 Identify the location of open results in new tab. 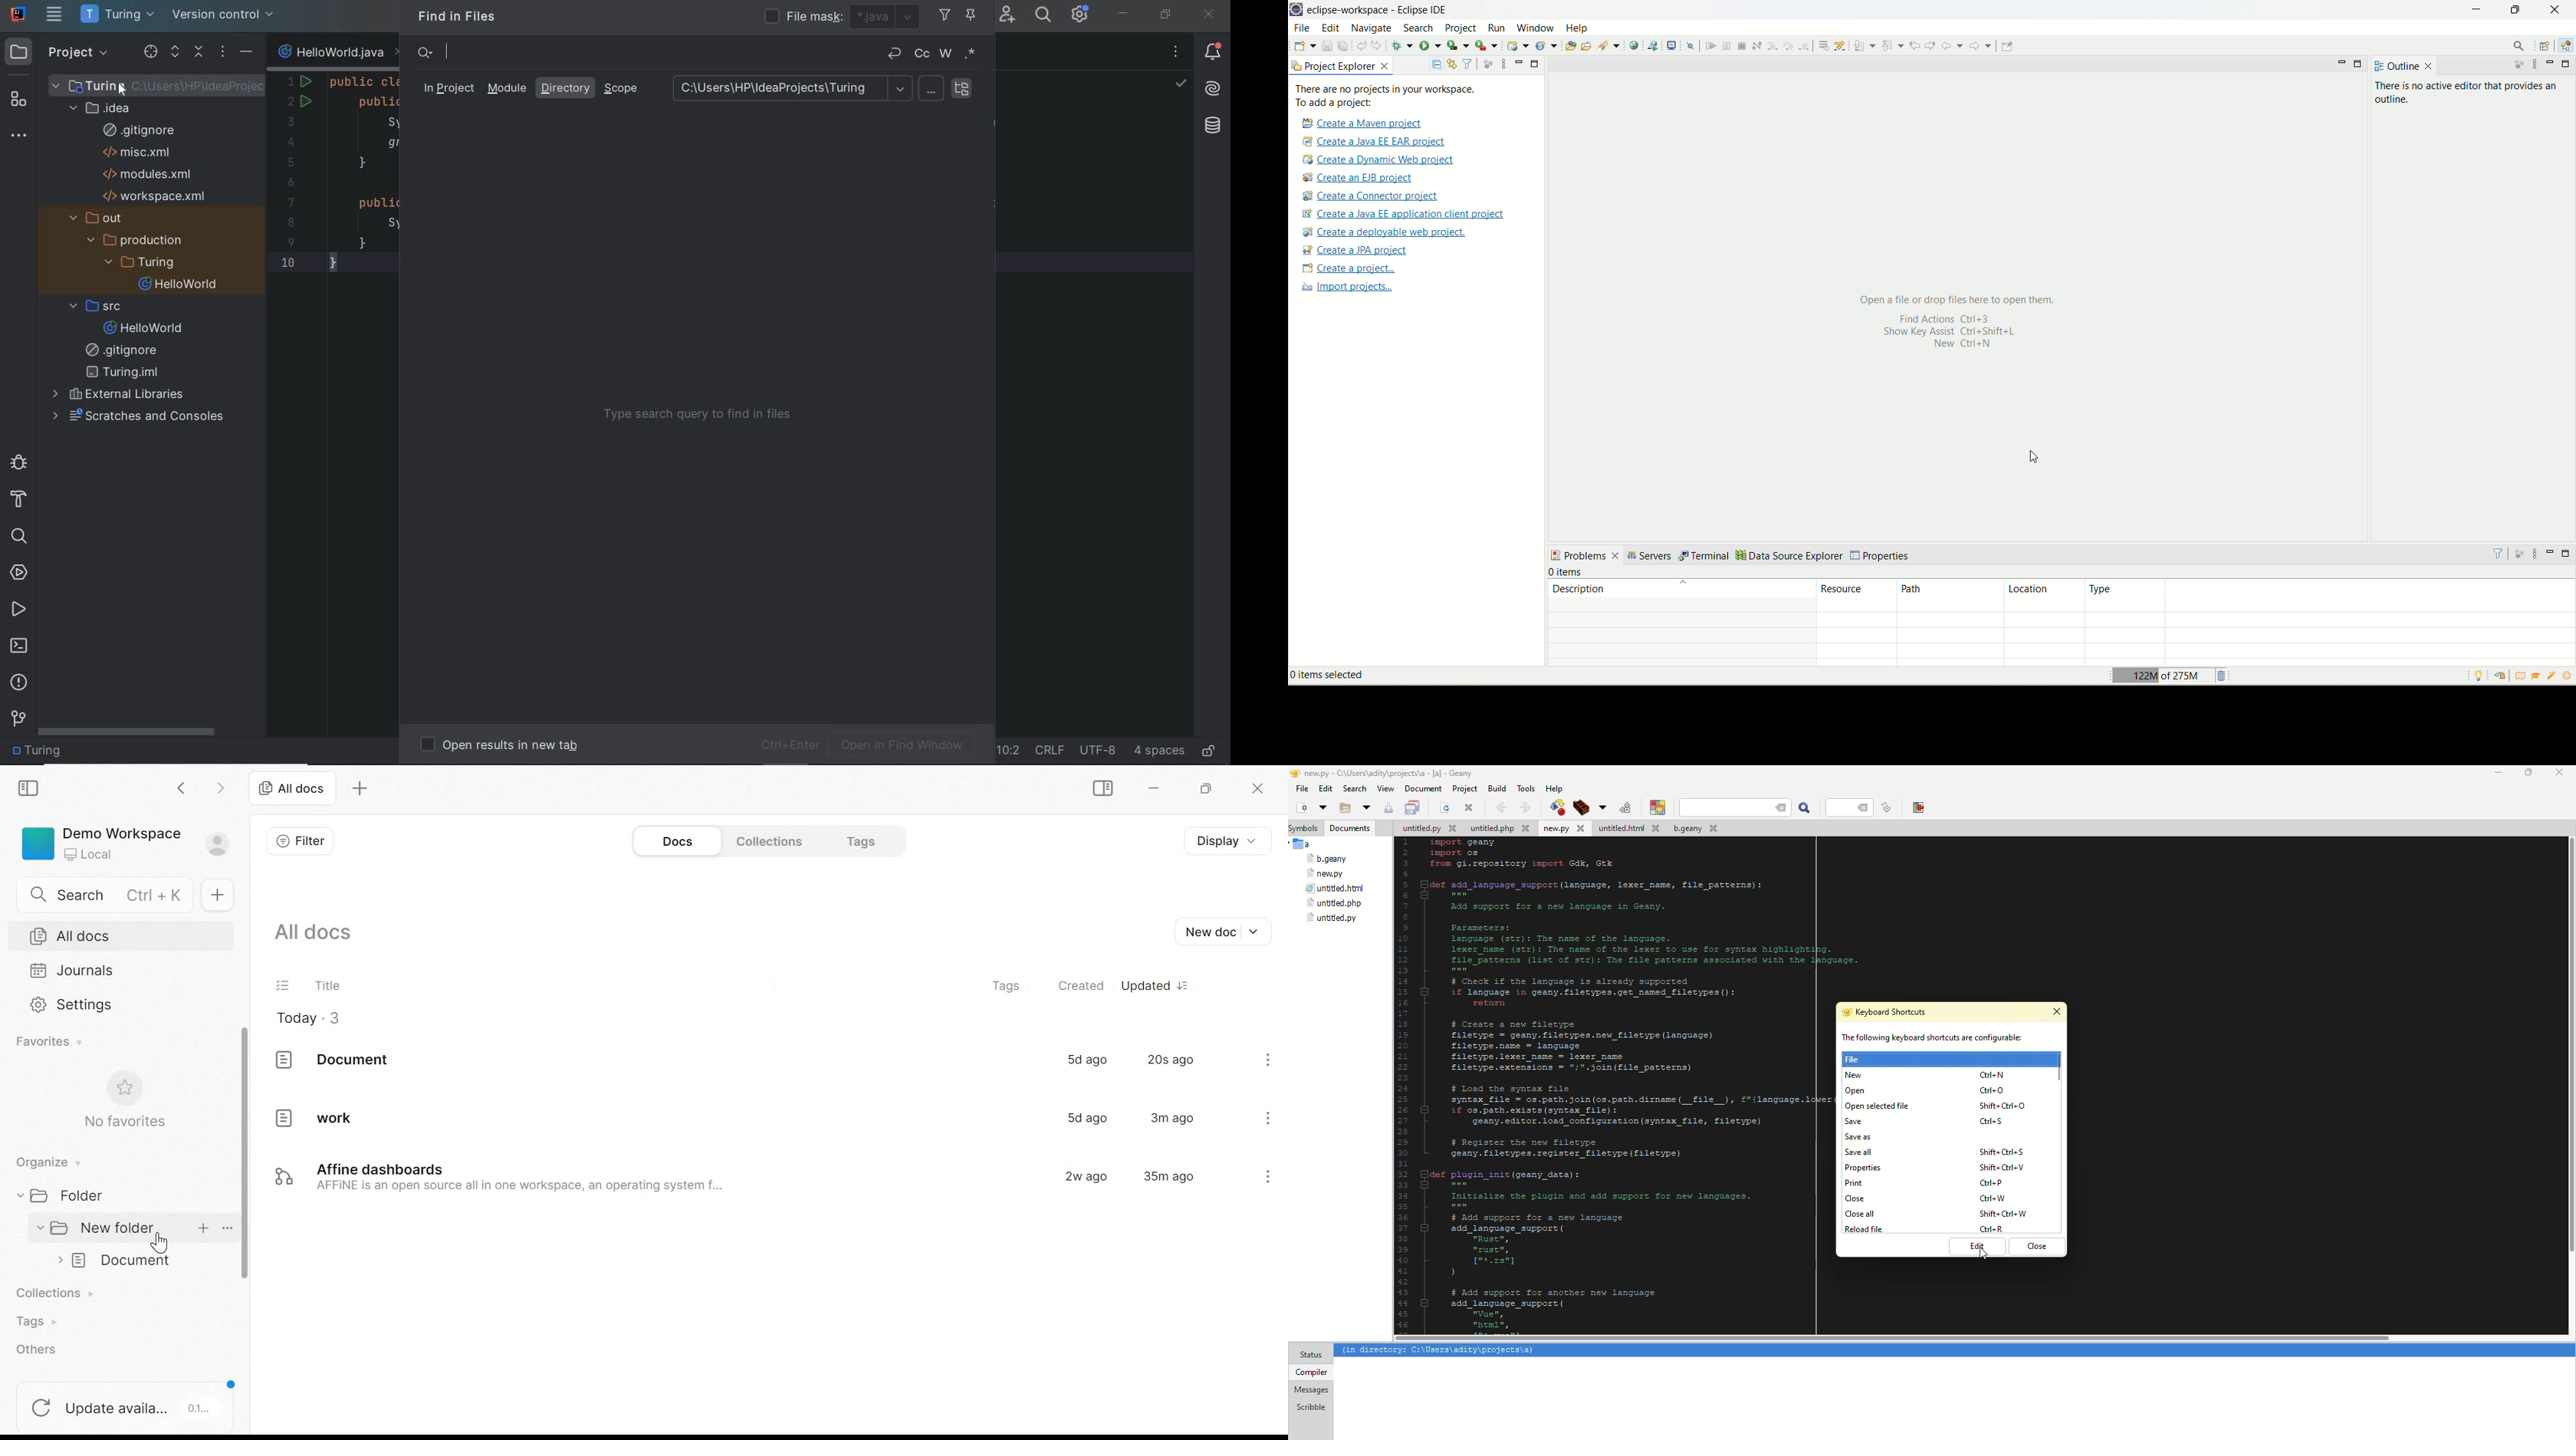
(506, 746).